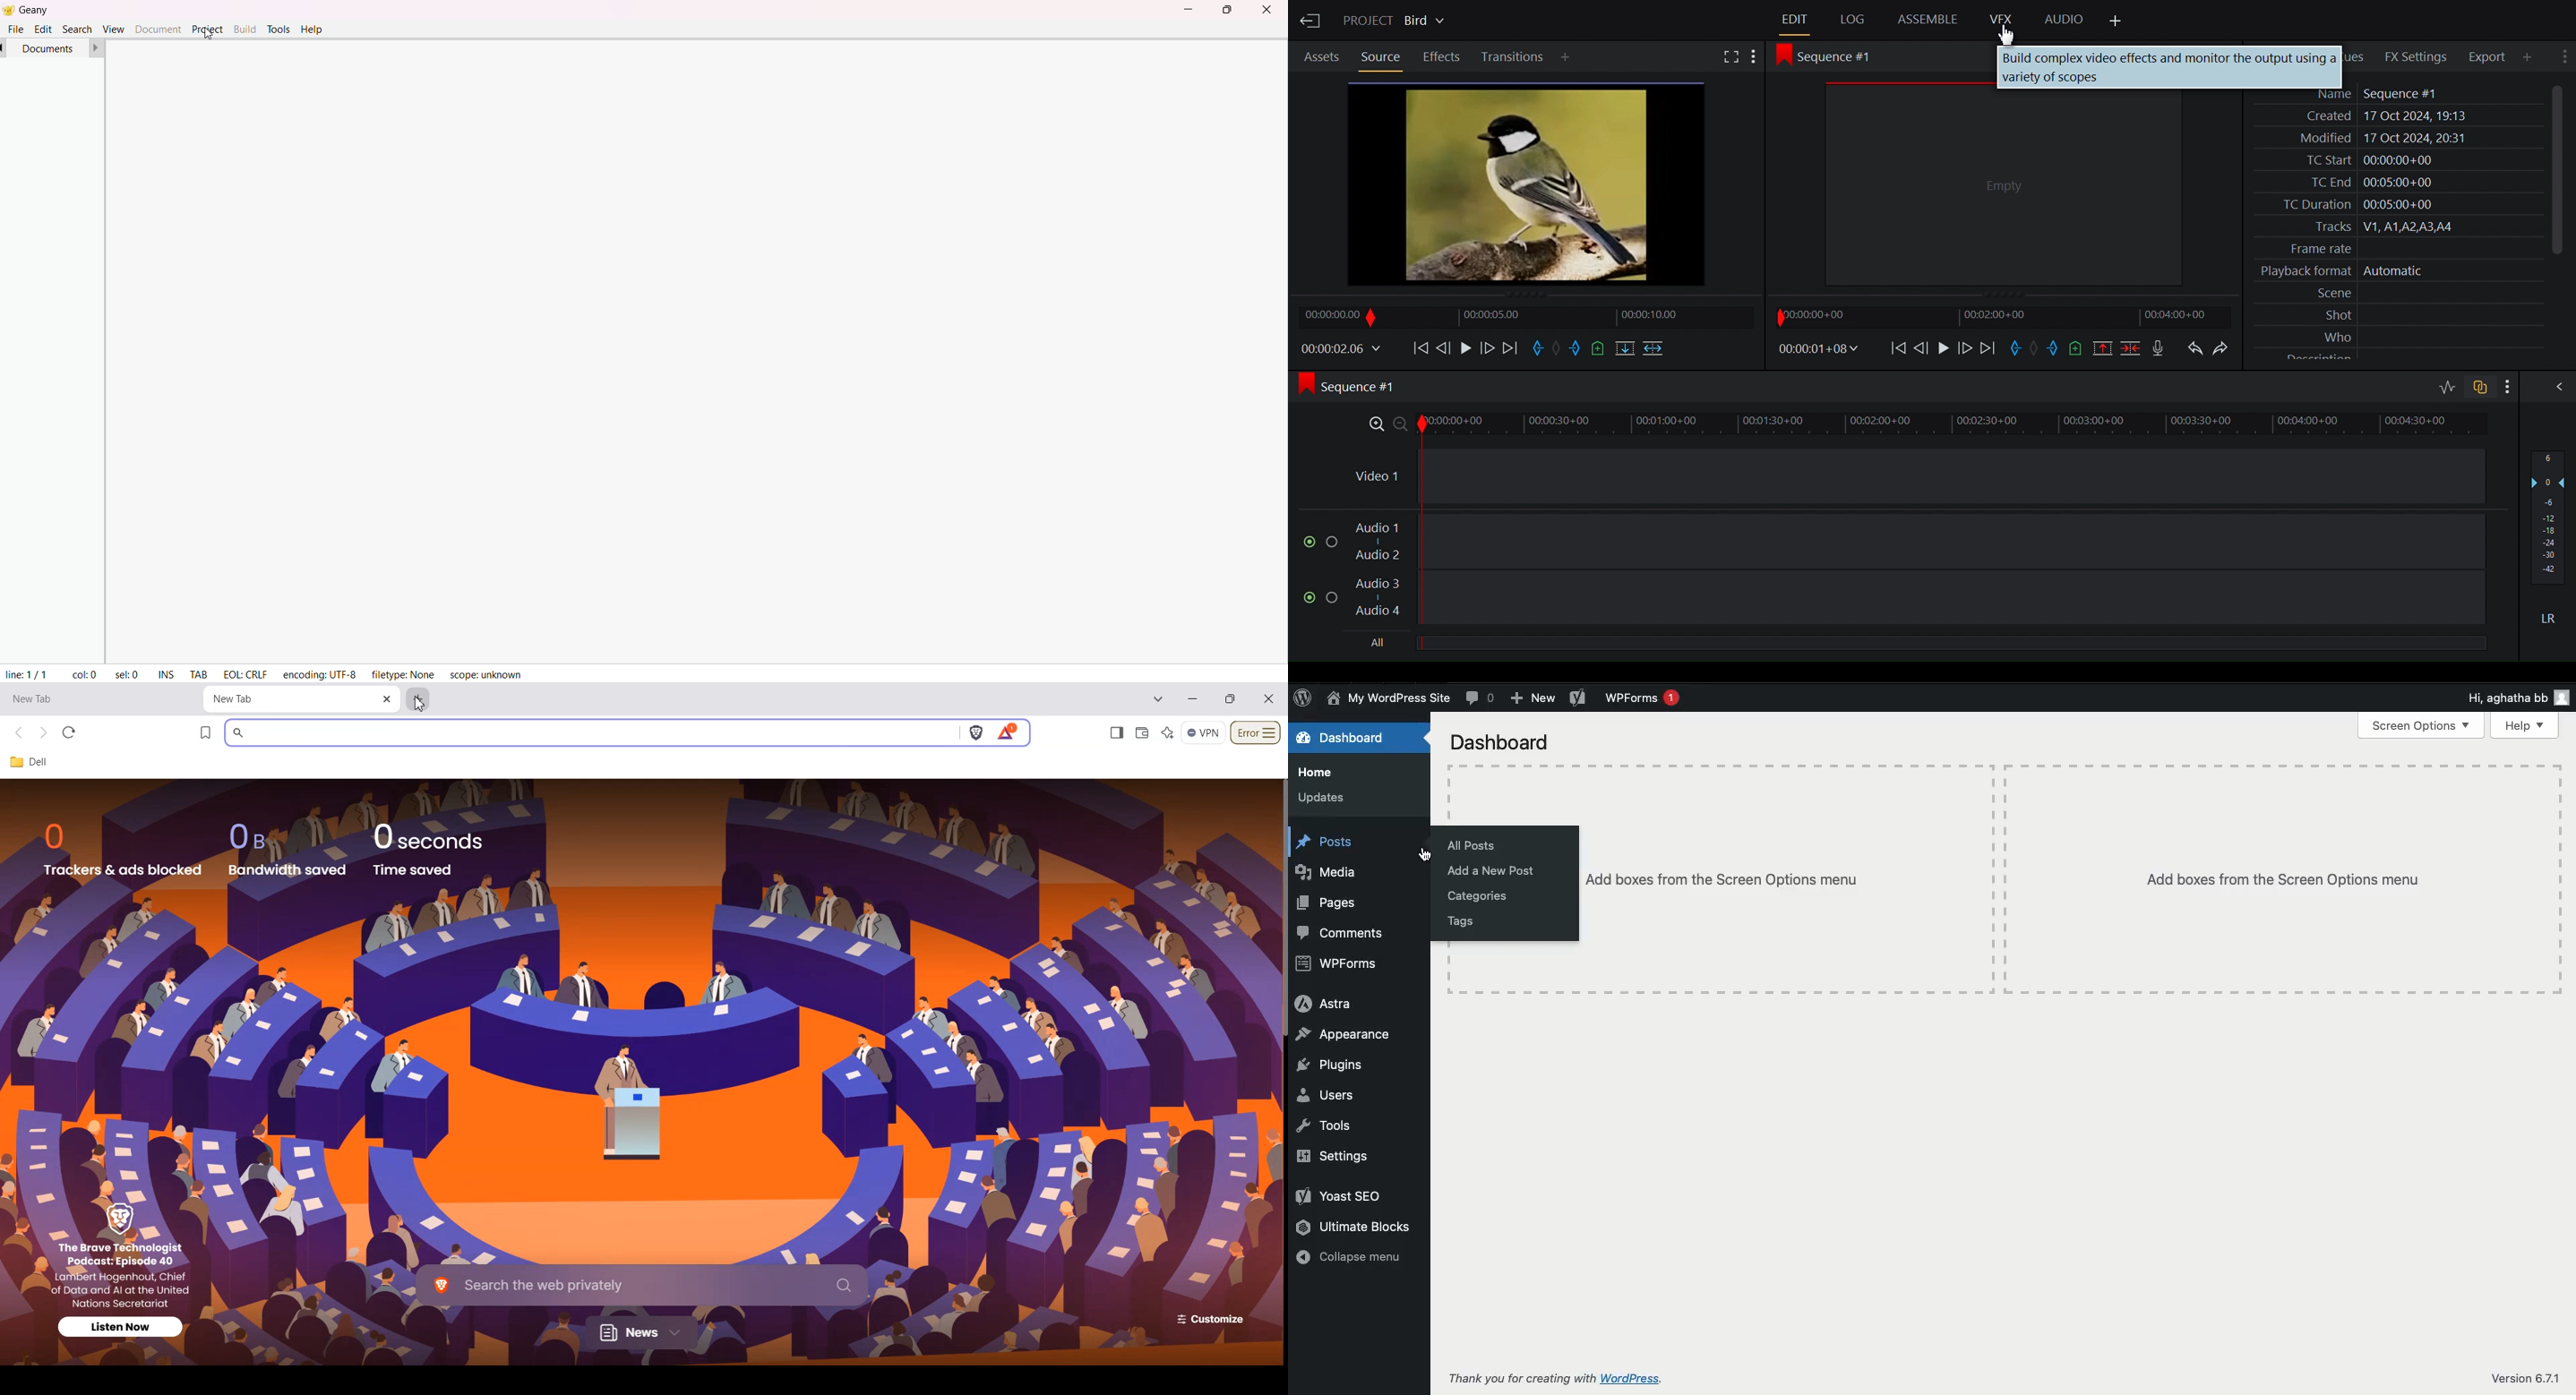  I want to click on Metadata Panel, so click(2384, 225).